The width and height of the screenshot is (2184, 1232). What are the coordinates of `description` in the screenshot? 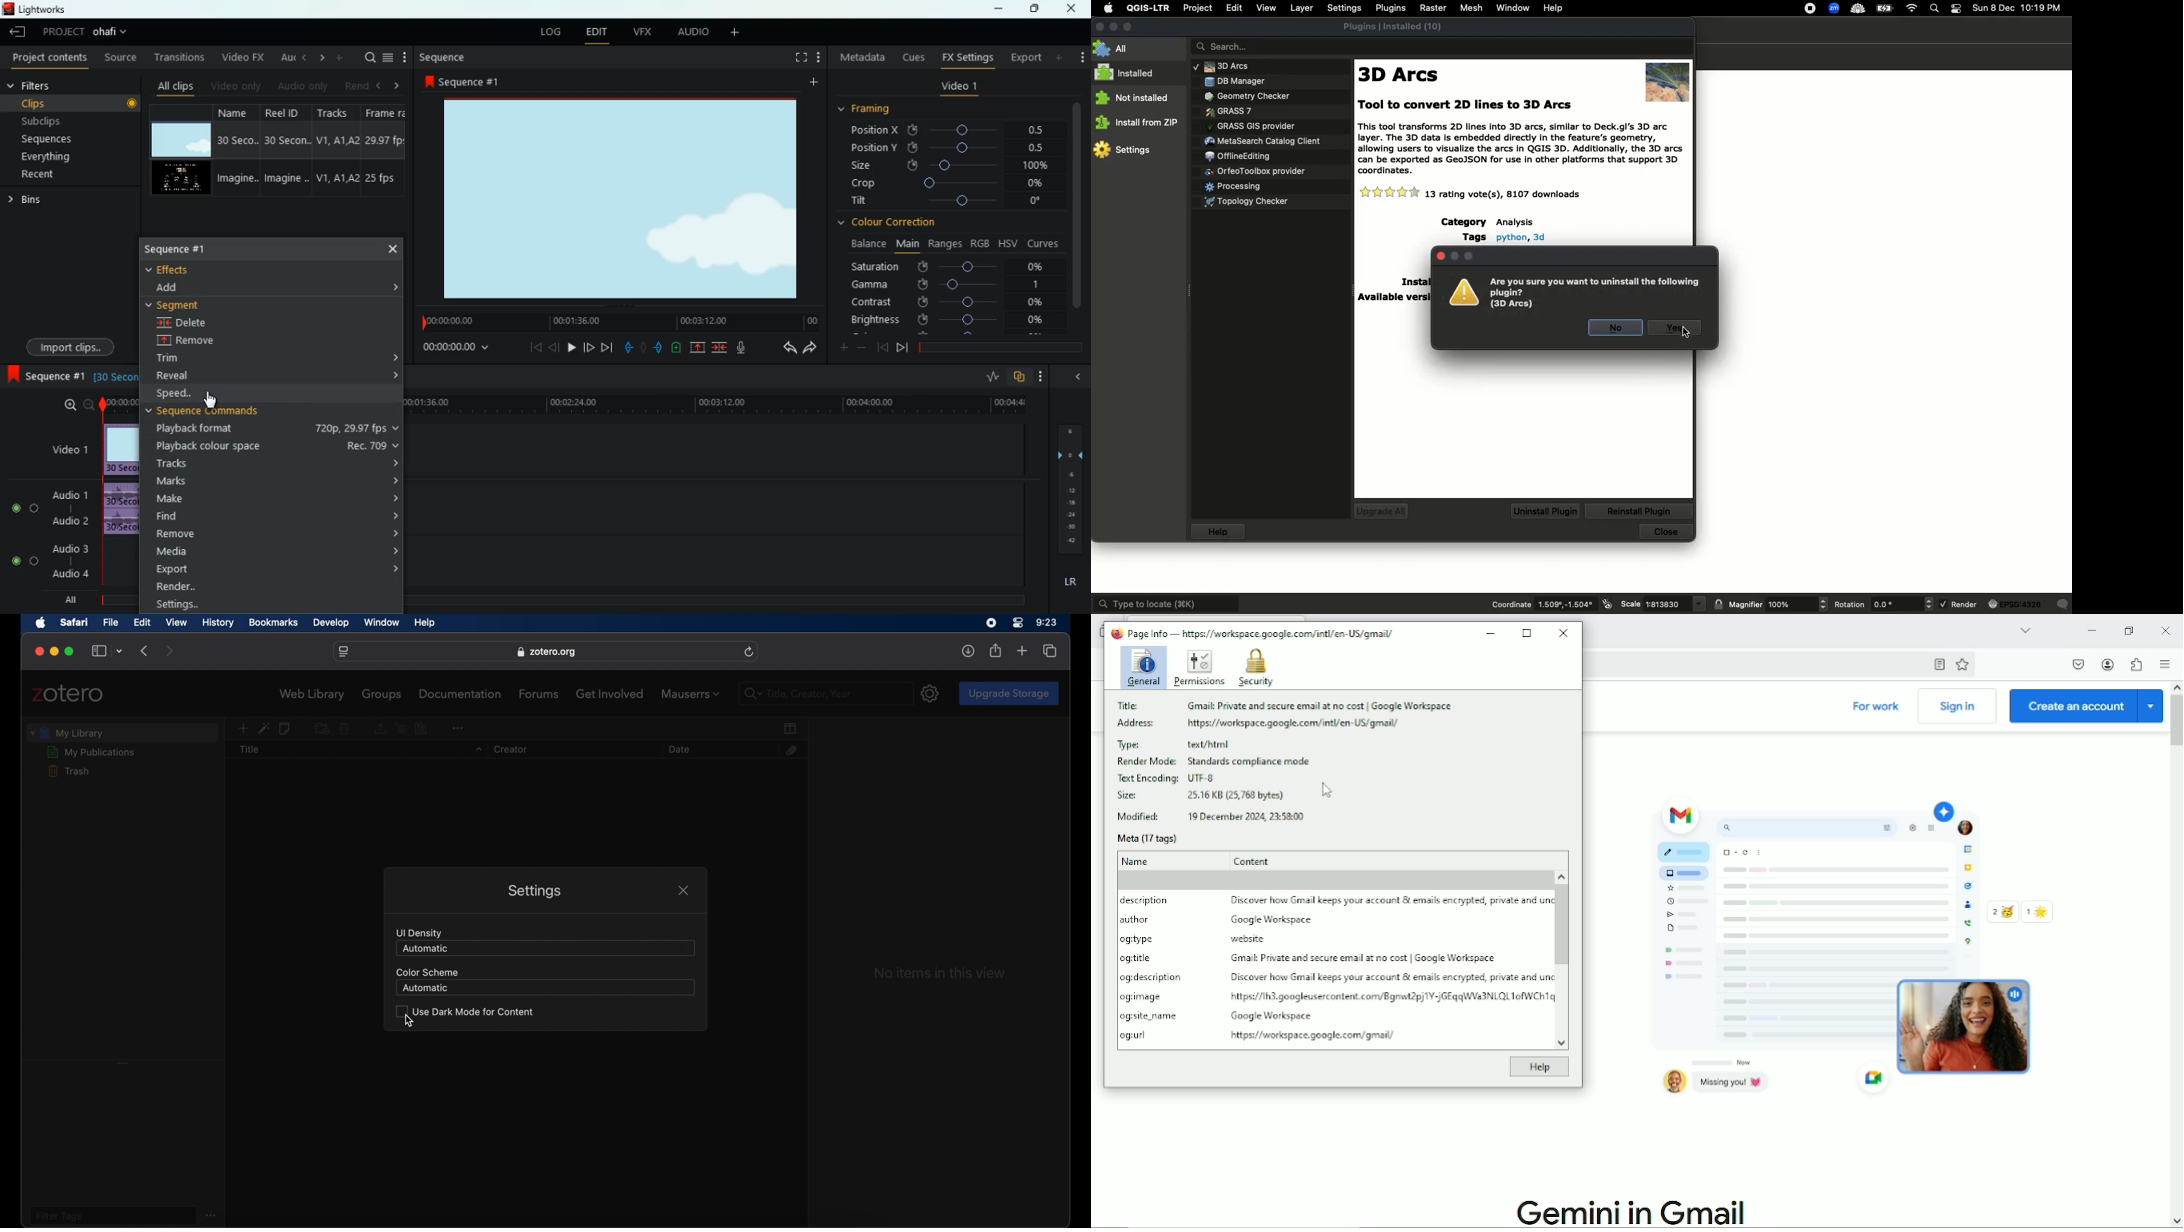 It's located at (1148, 902).